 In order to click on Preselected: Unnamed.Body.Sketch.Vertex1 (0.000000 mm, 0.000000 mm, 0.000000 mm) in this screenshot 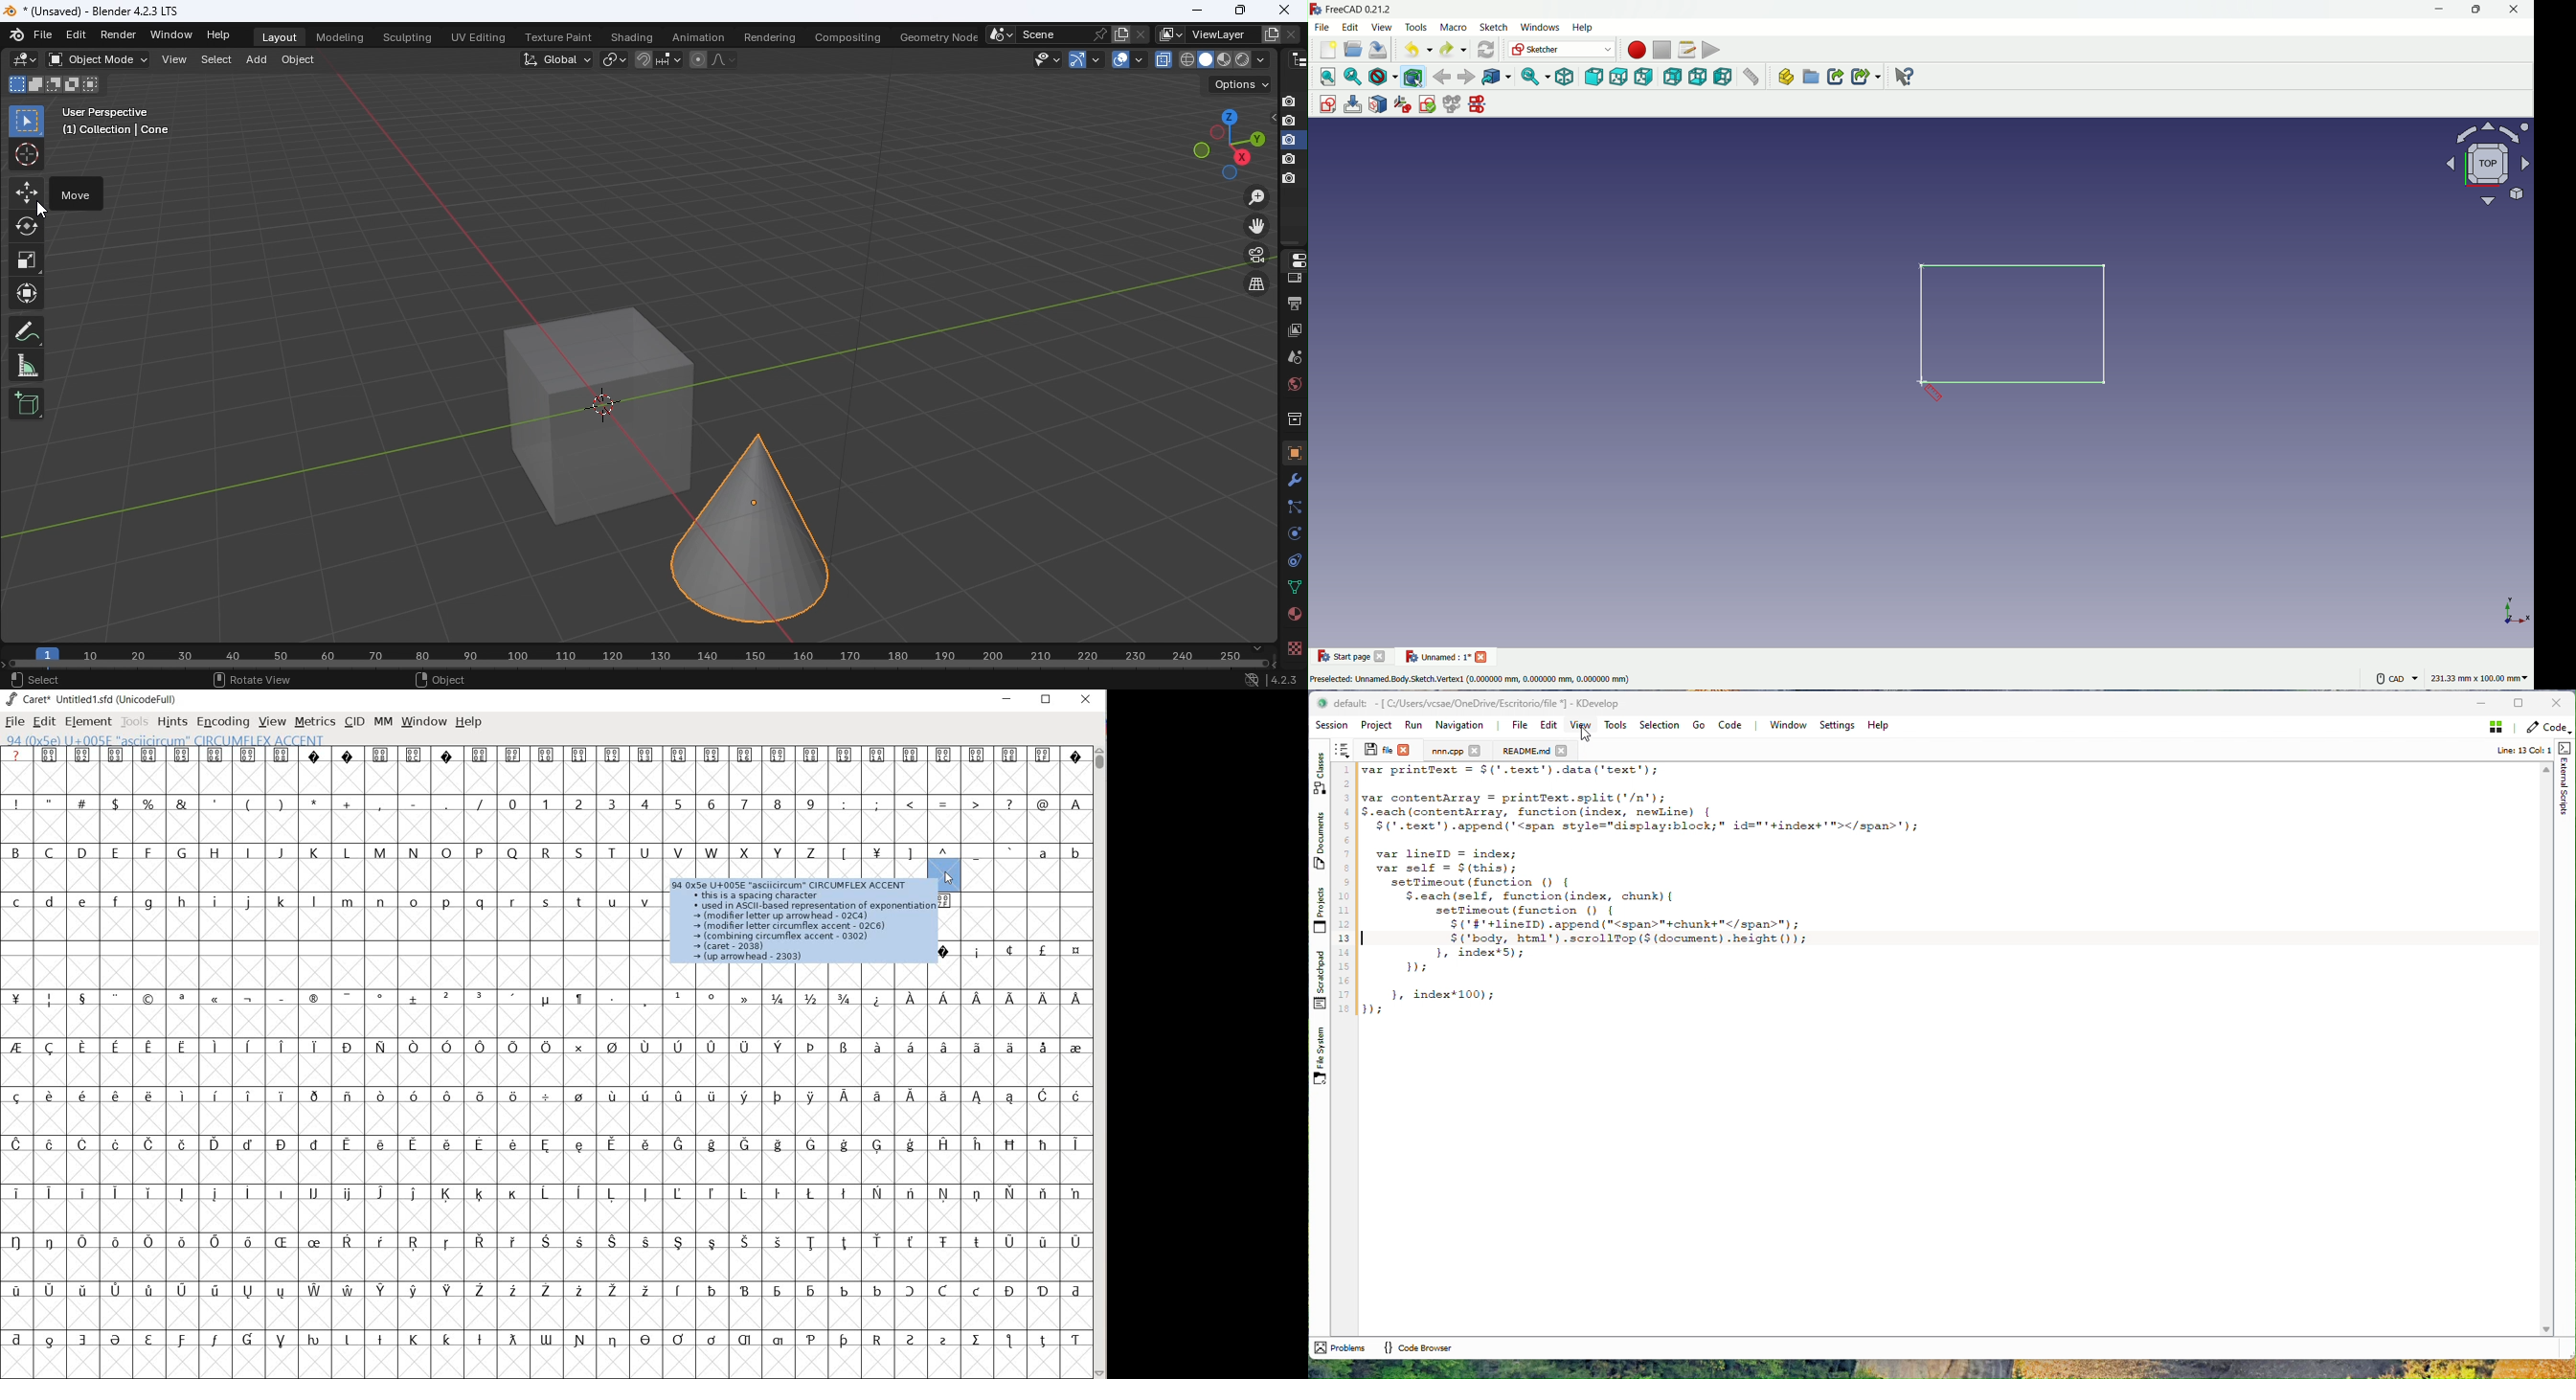, I will do `click(1471, 678)`.